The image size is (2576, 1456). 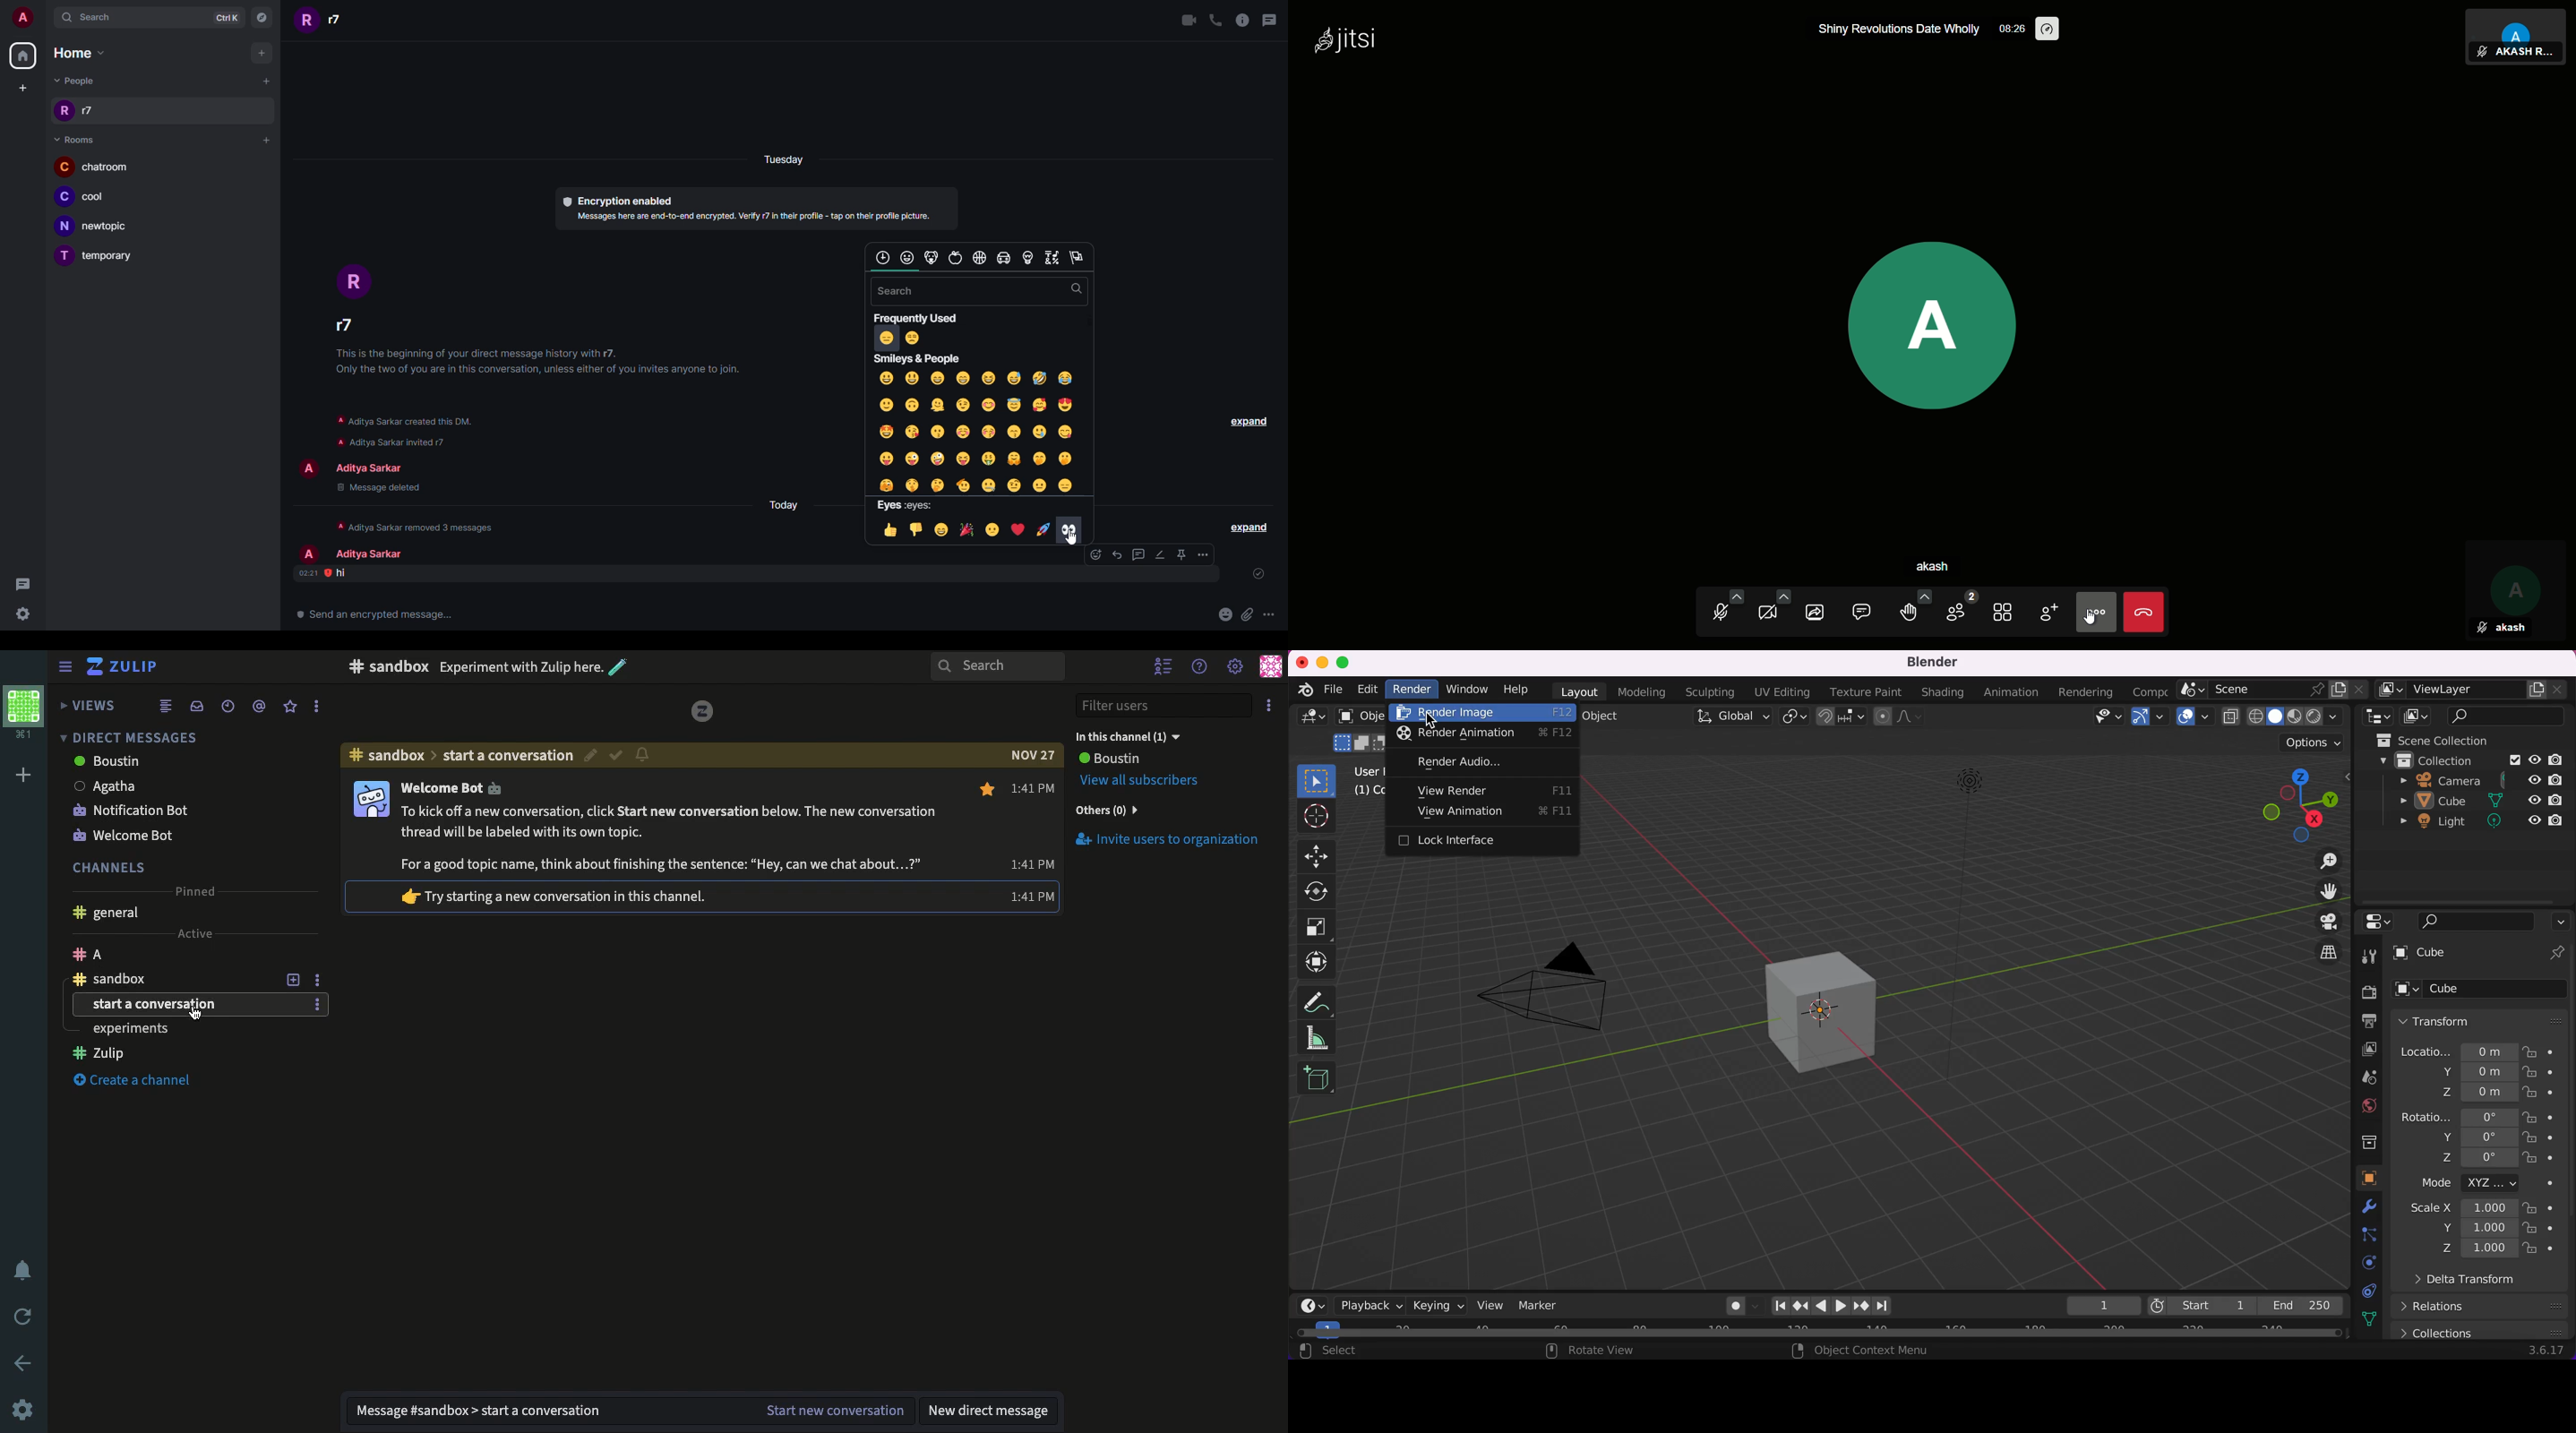 I want to click on add, so click(x=264, y=54).